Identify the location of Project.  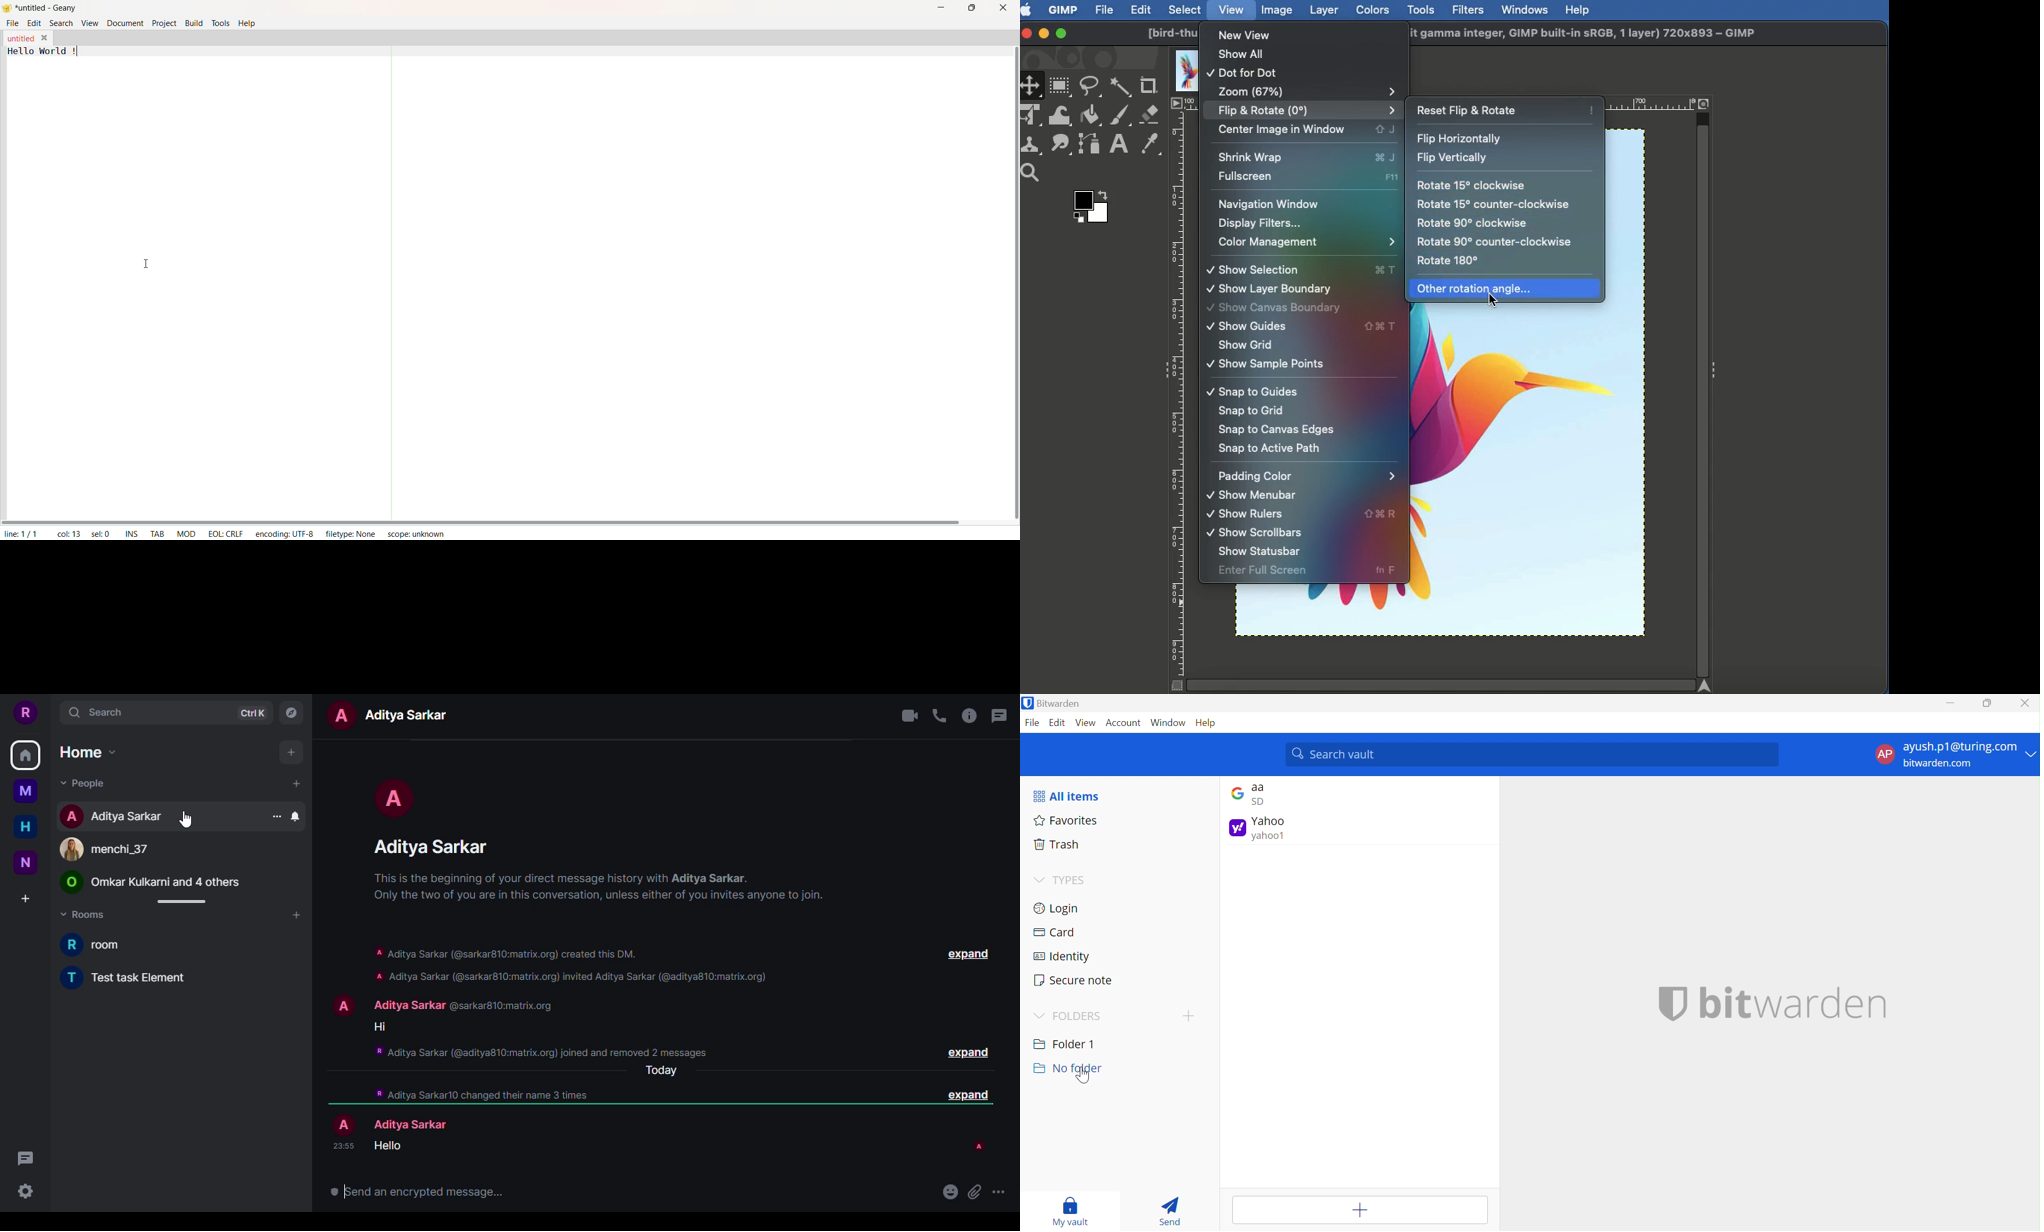
(164, 24).